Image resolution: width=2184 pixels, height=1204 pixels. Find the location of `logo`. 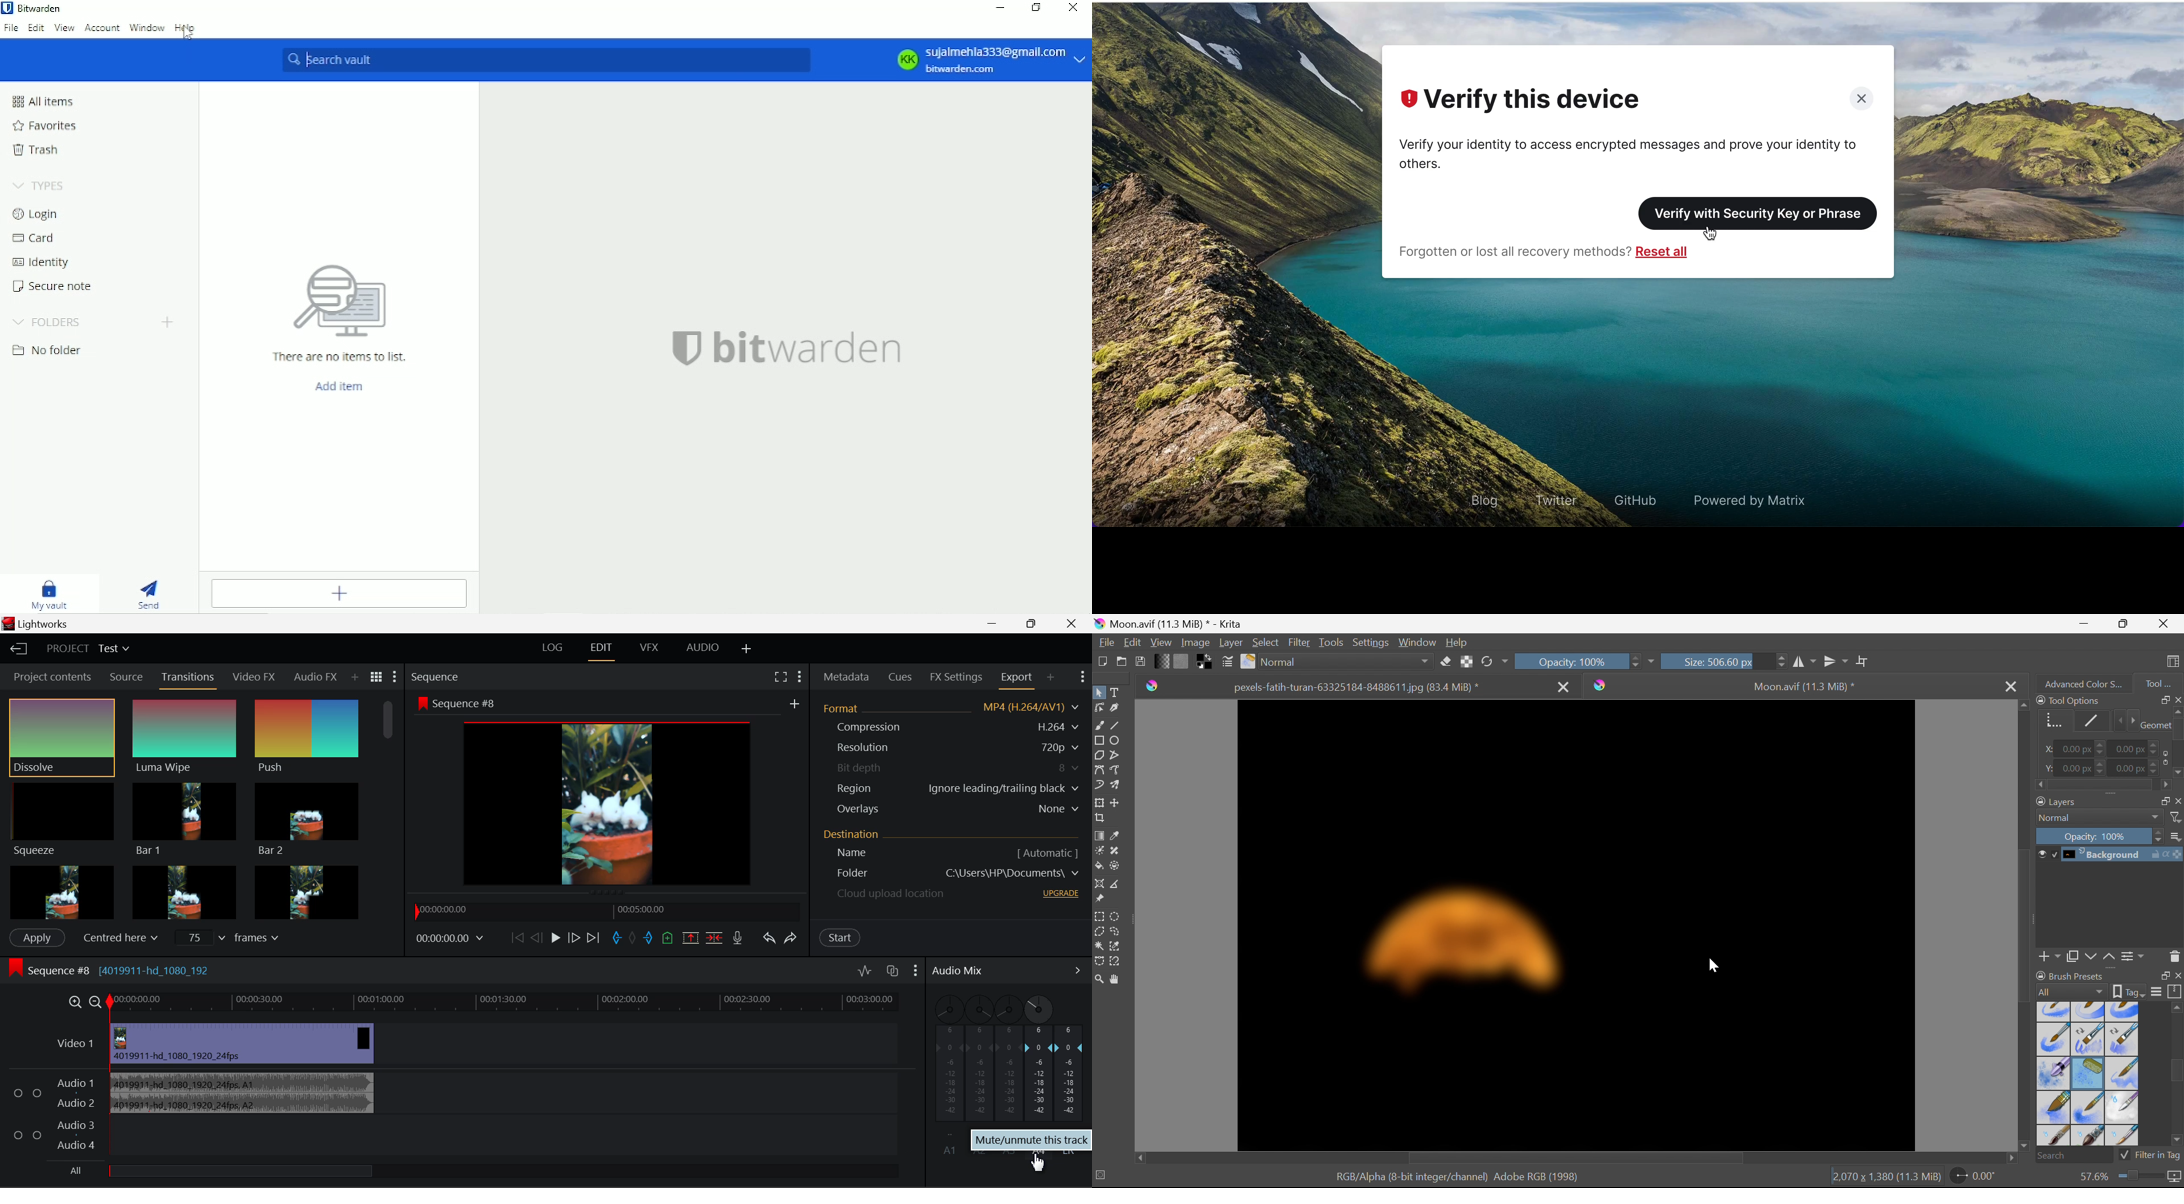

logo is located at coordinates (346, 303).